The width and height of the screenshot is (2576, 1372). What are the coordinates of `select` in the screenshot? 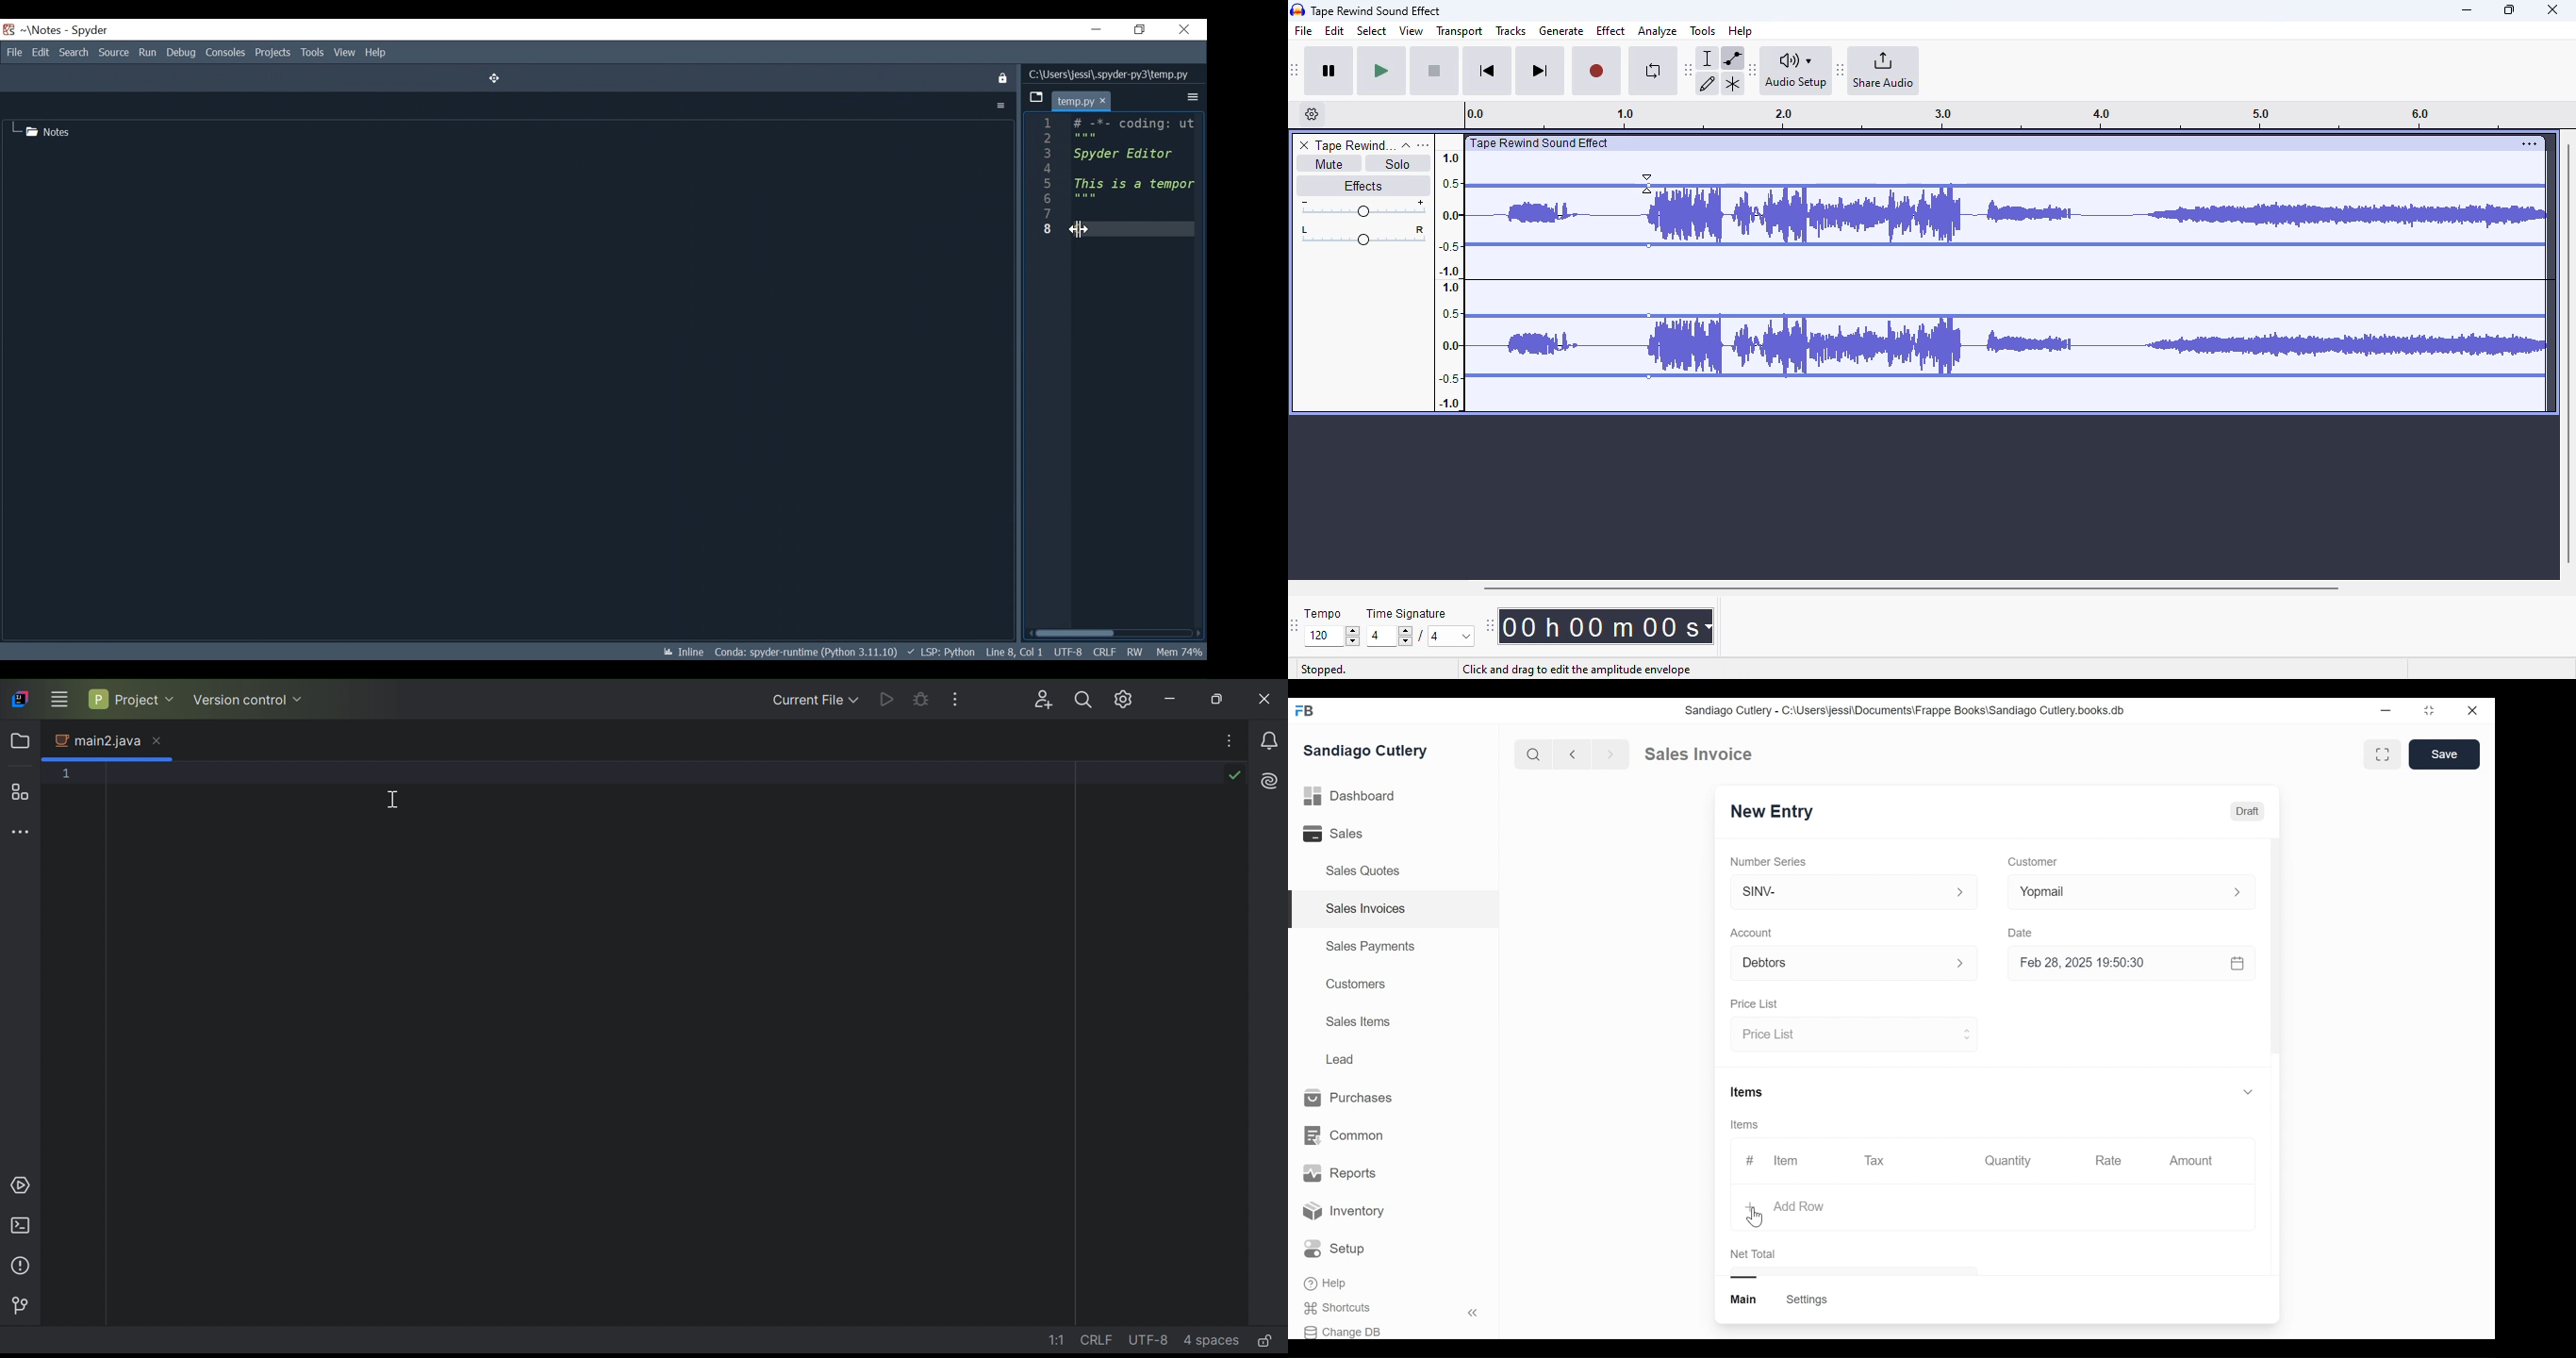 It's located at (1372, 30).